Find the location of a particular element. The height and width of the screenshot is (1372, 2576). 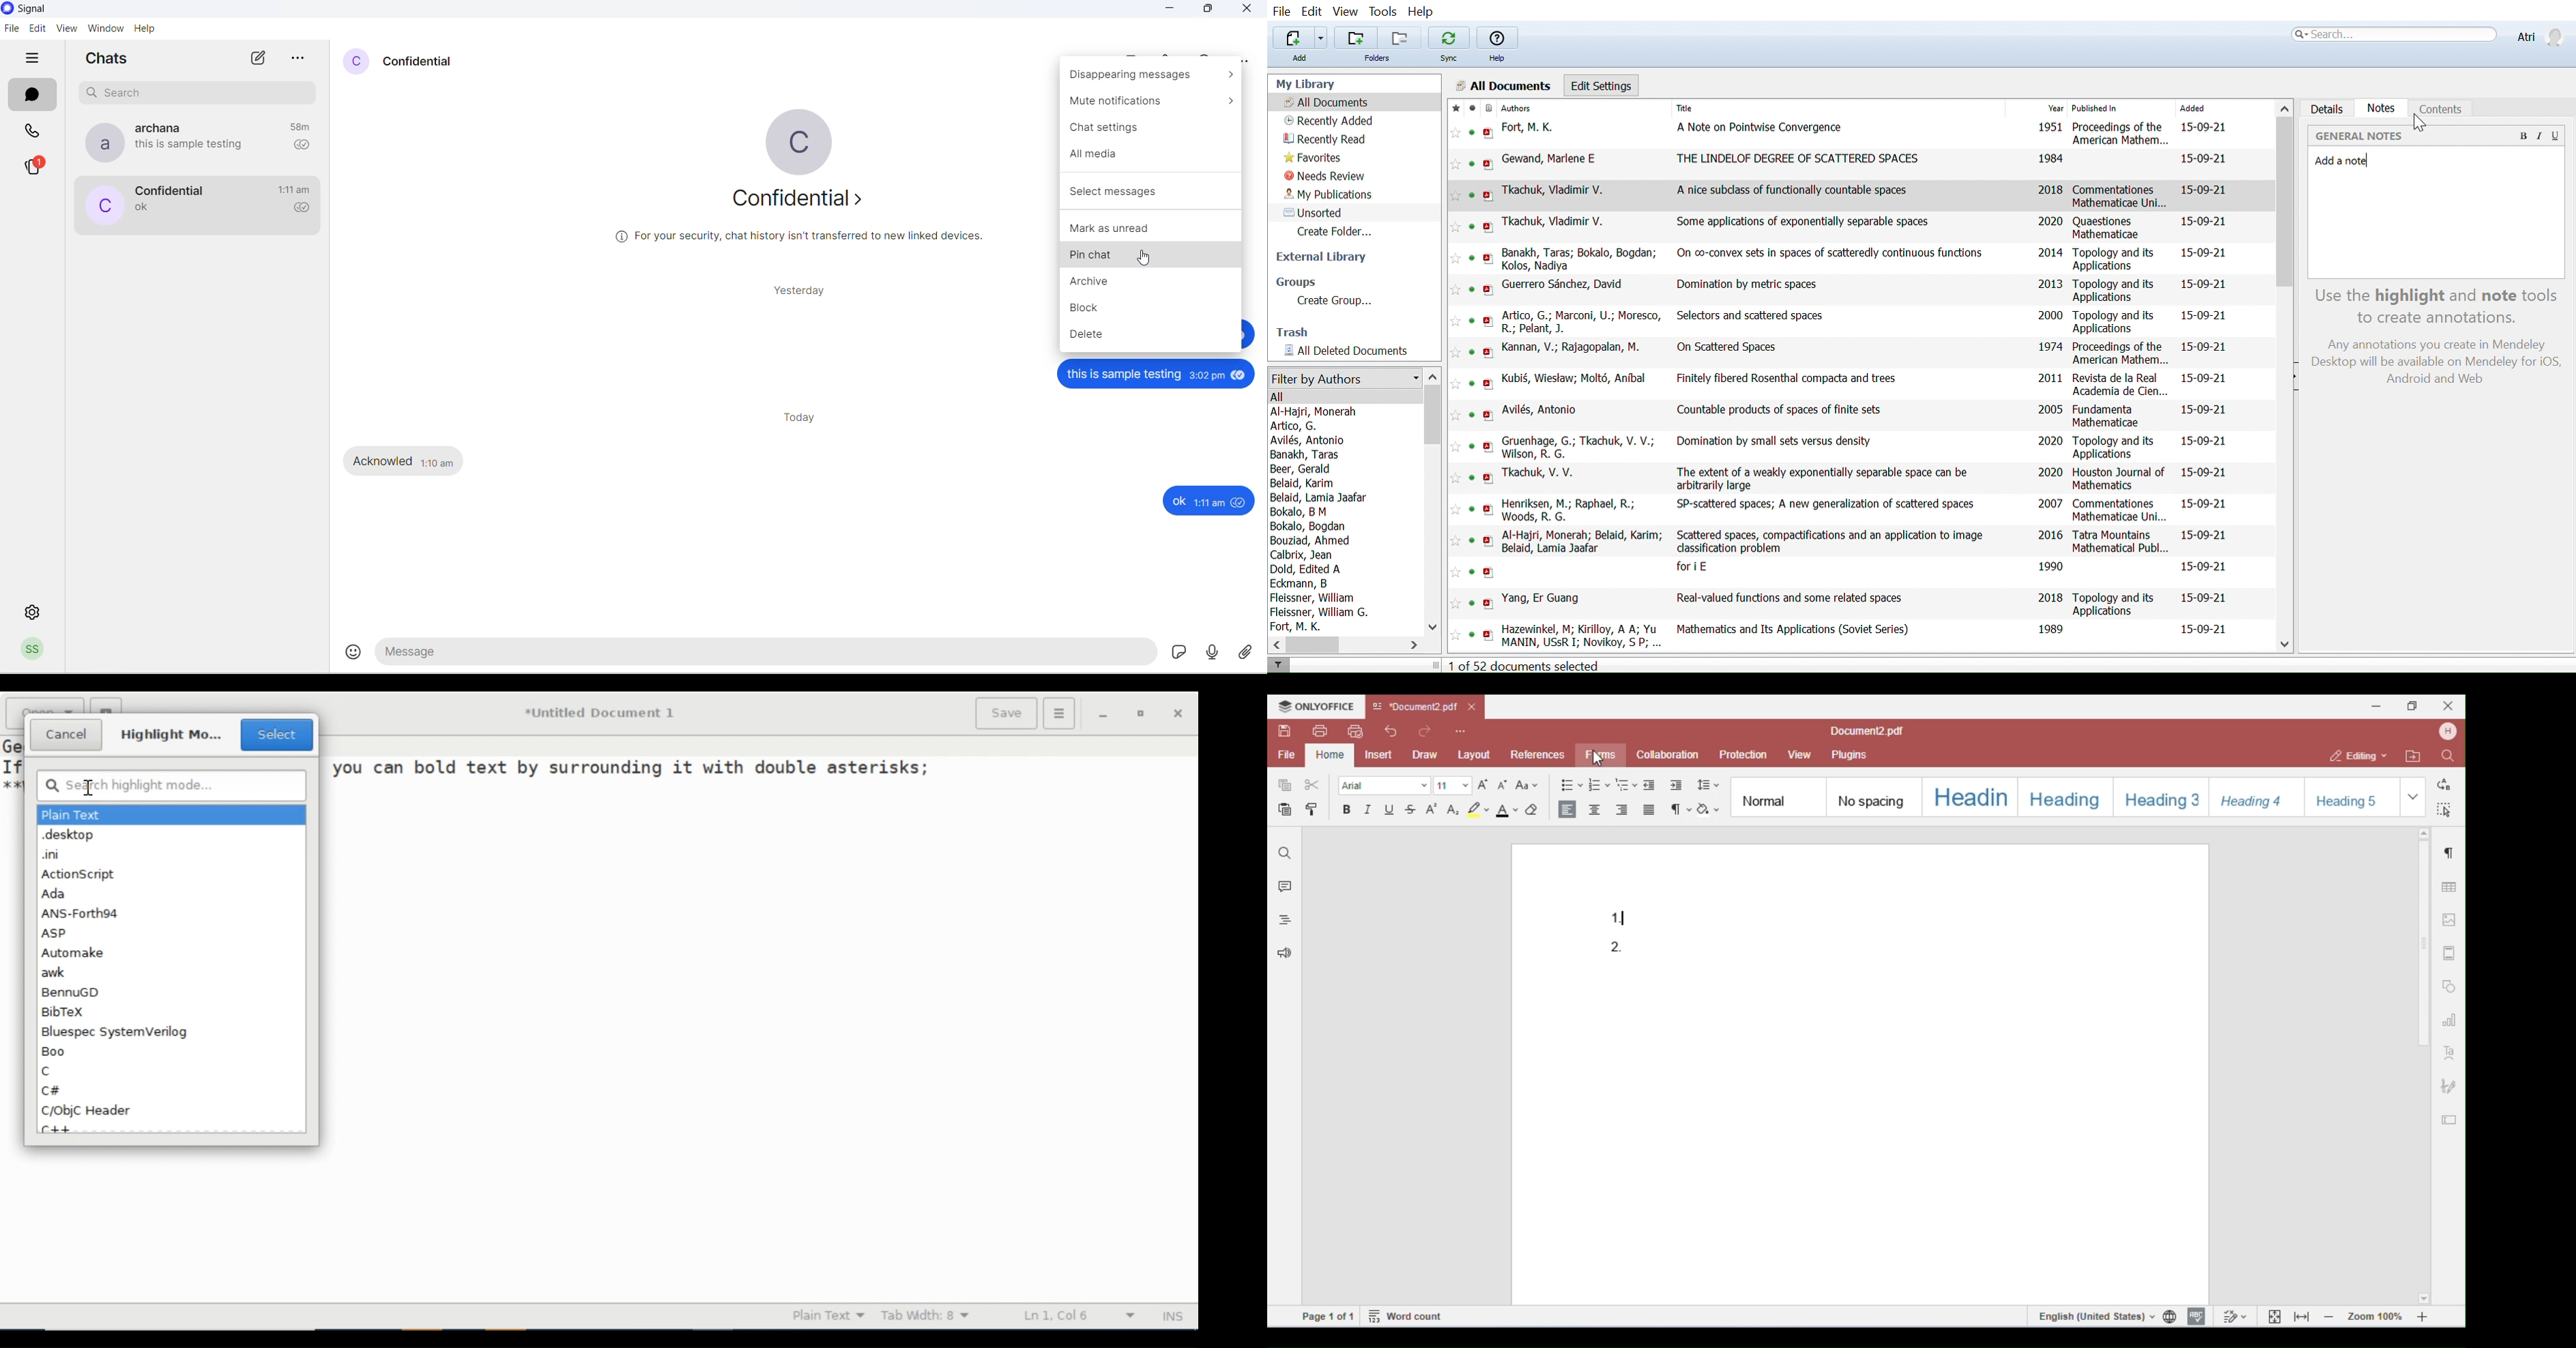

Create folder is located at coordinates (1340, 232).